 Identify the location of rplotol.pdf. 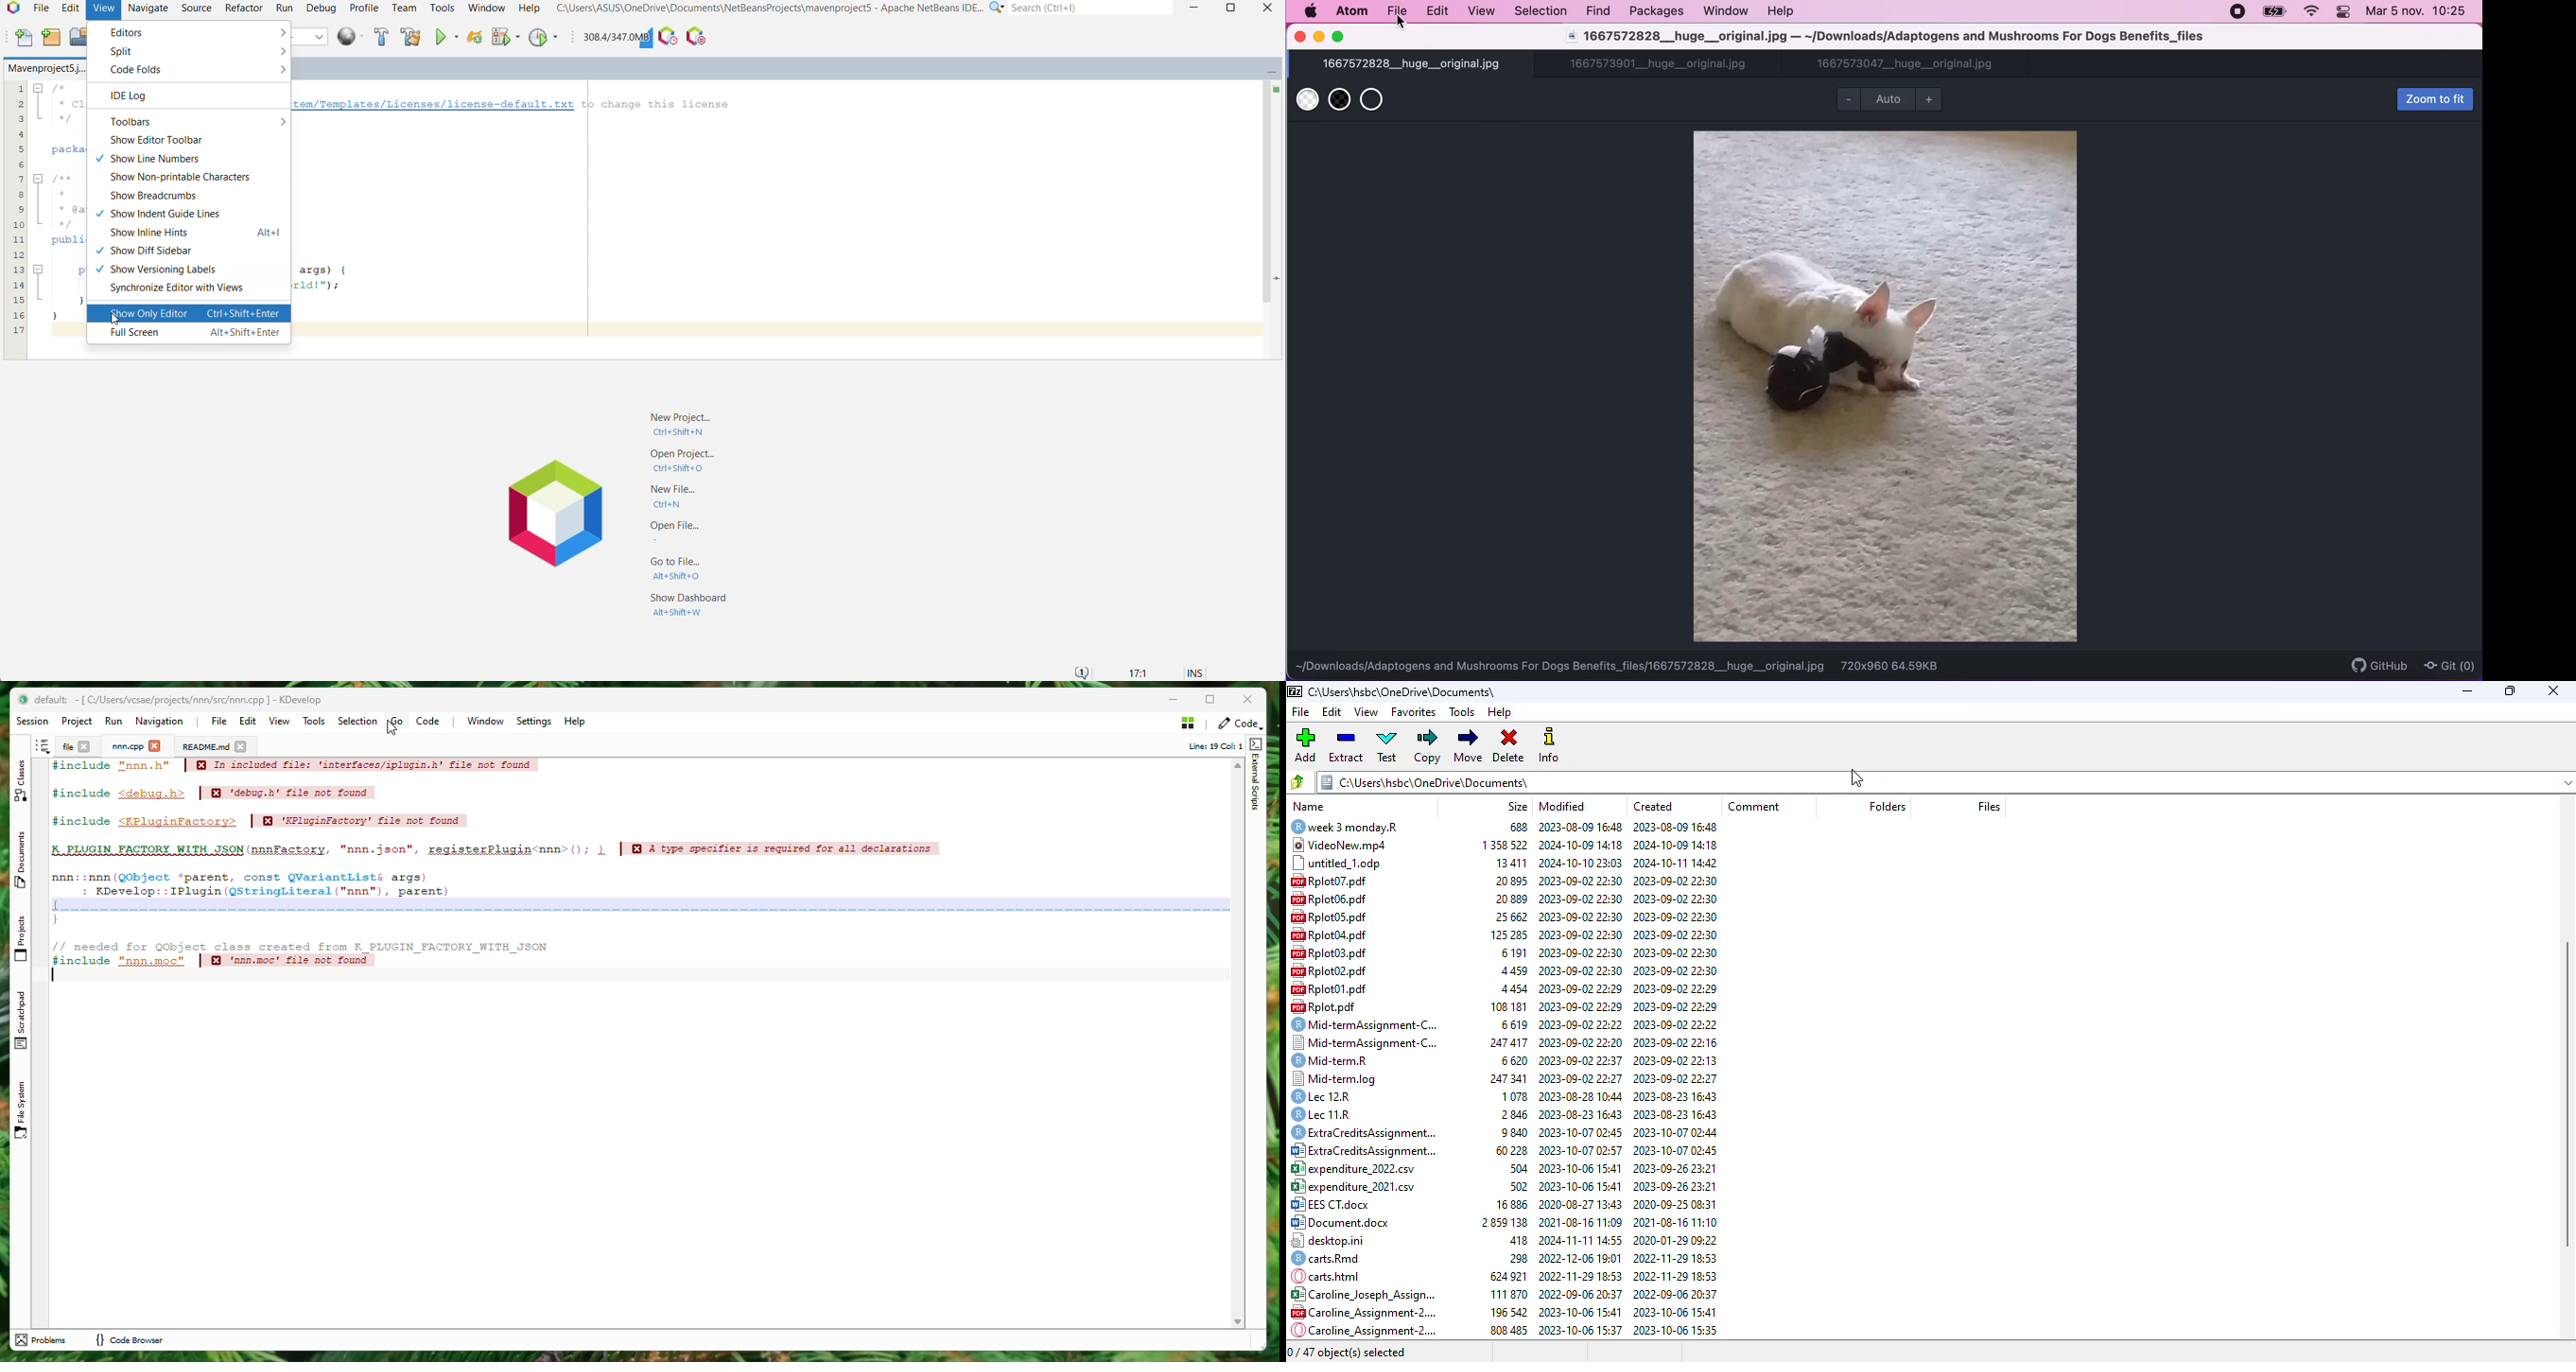
(1330, 991).